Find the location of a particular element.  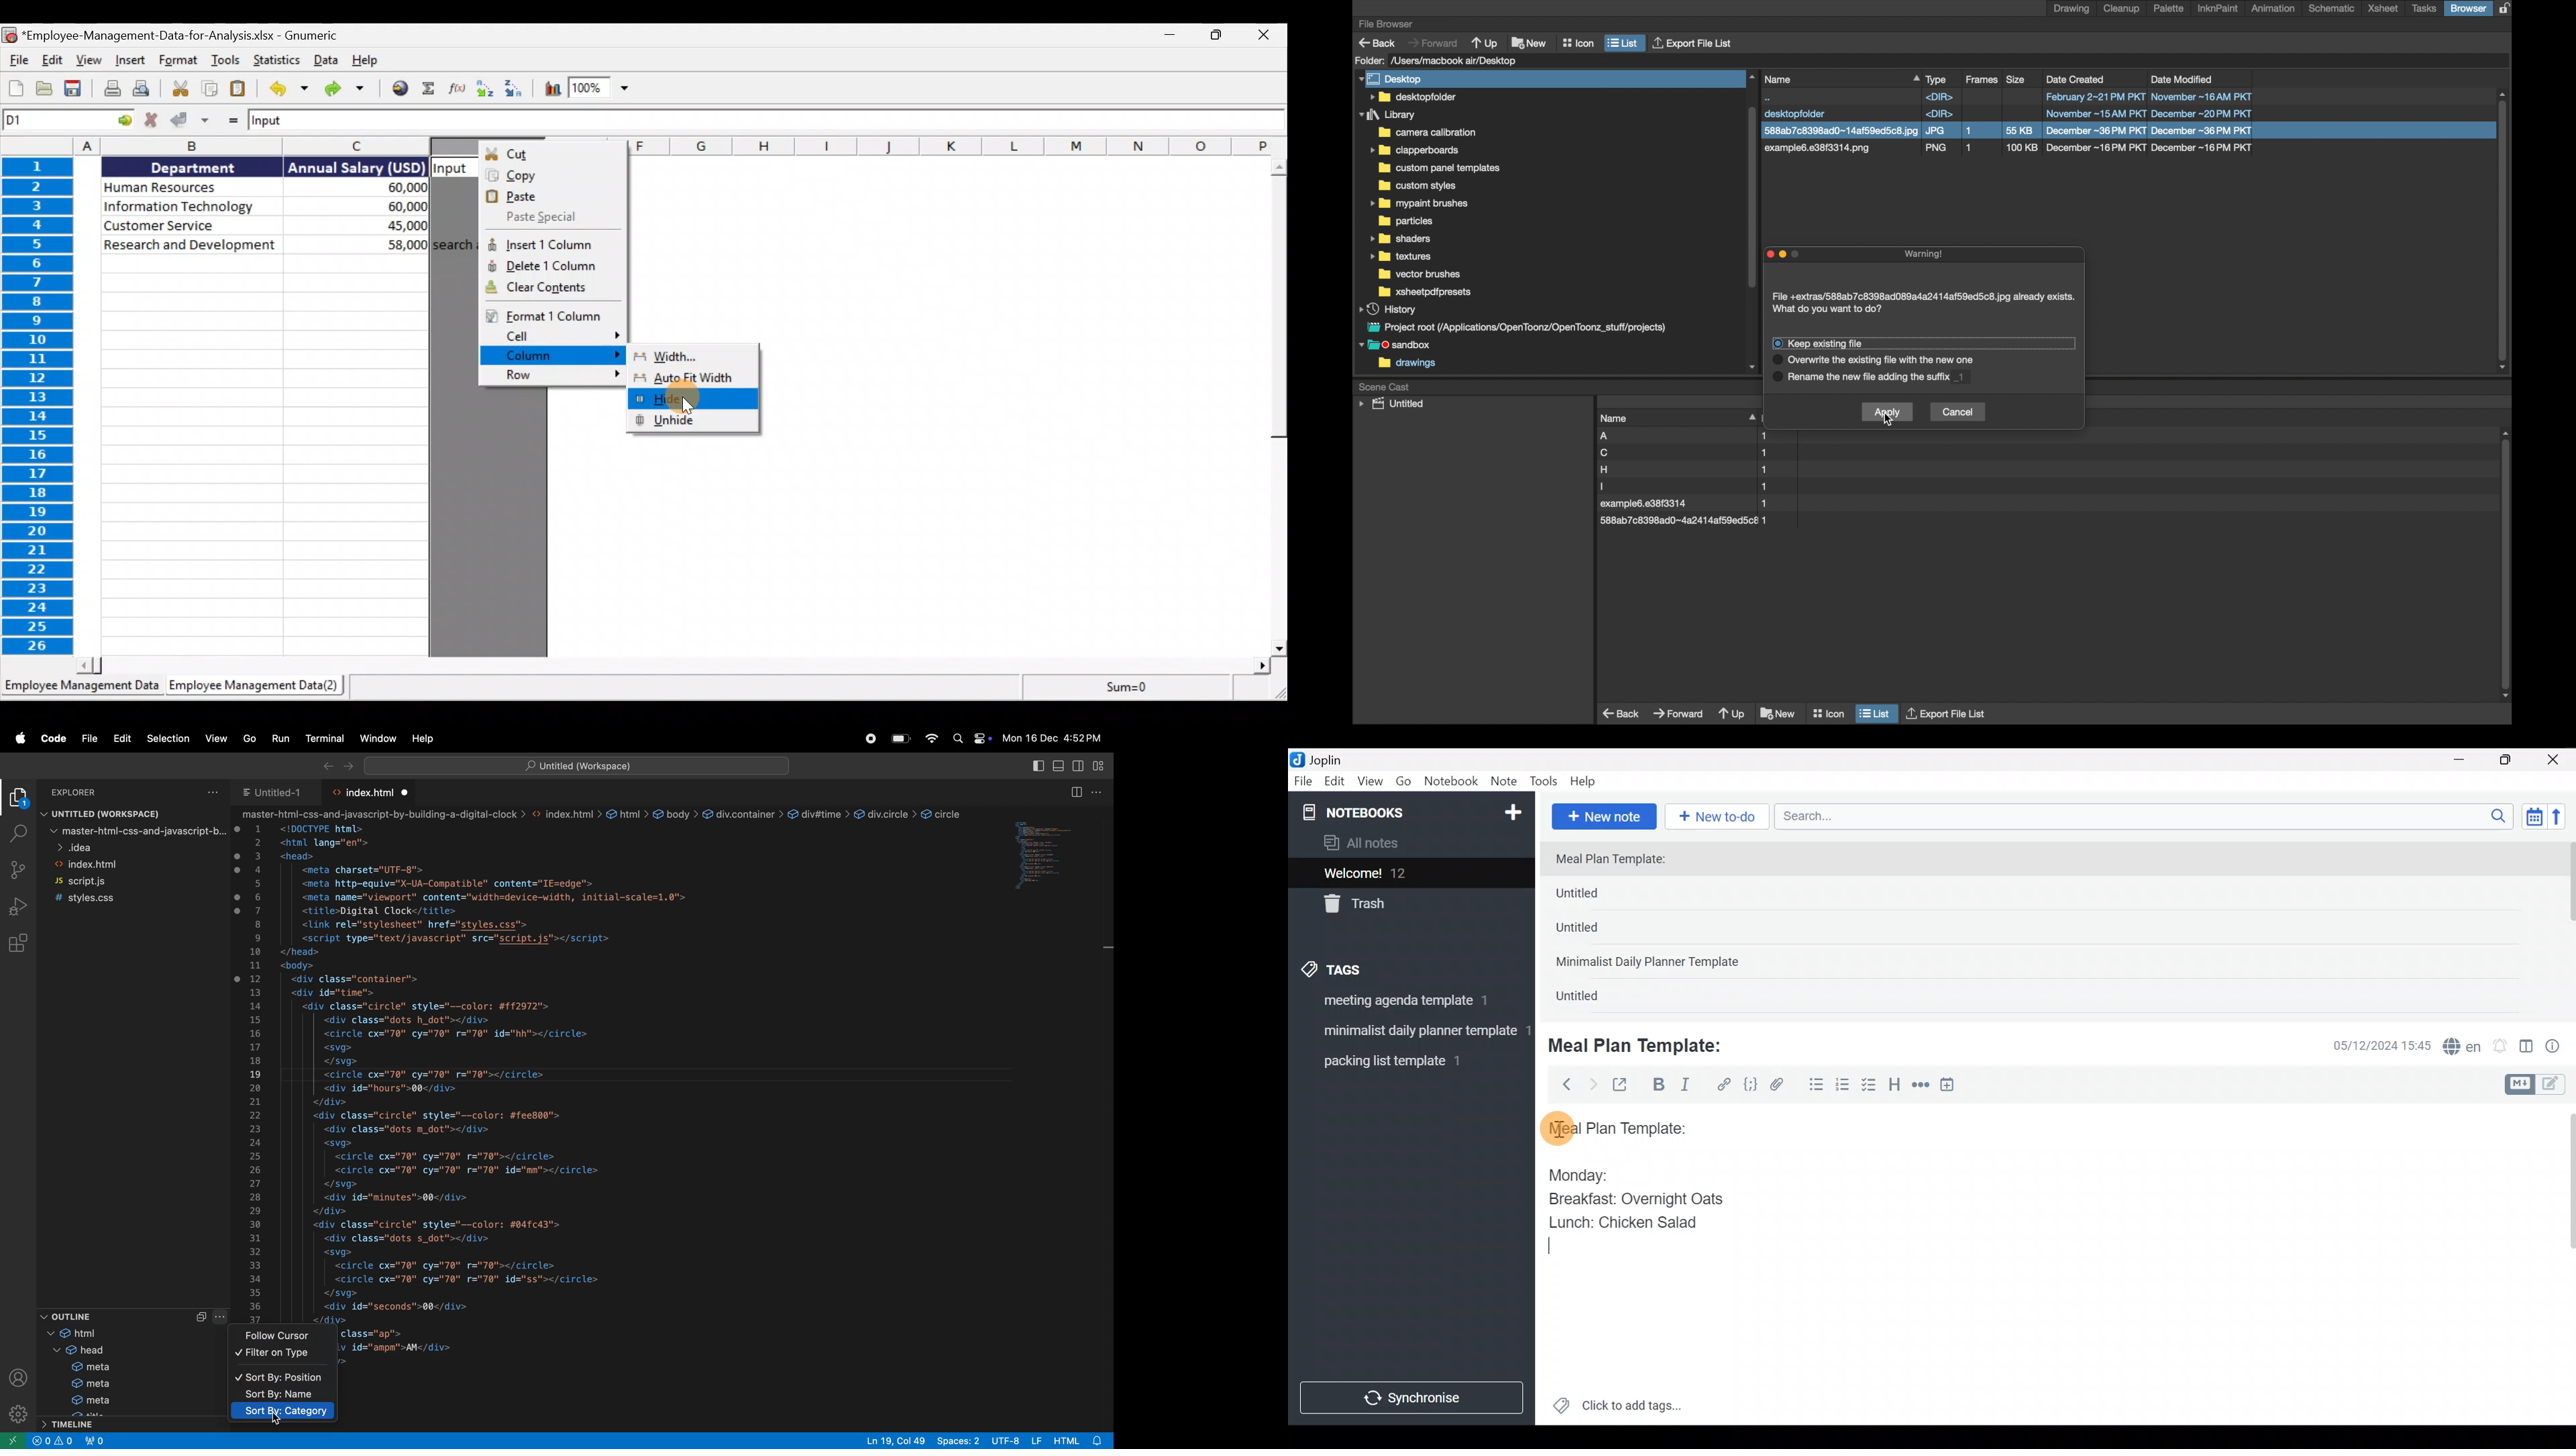

Click to add tags is located at coordinates (1617, 1410).